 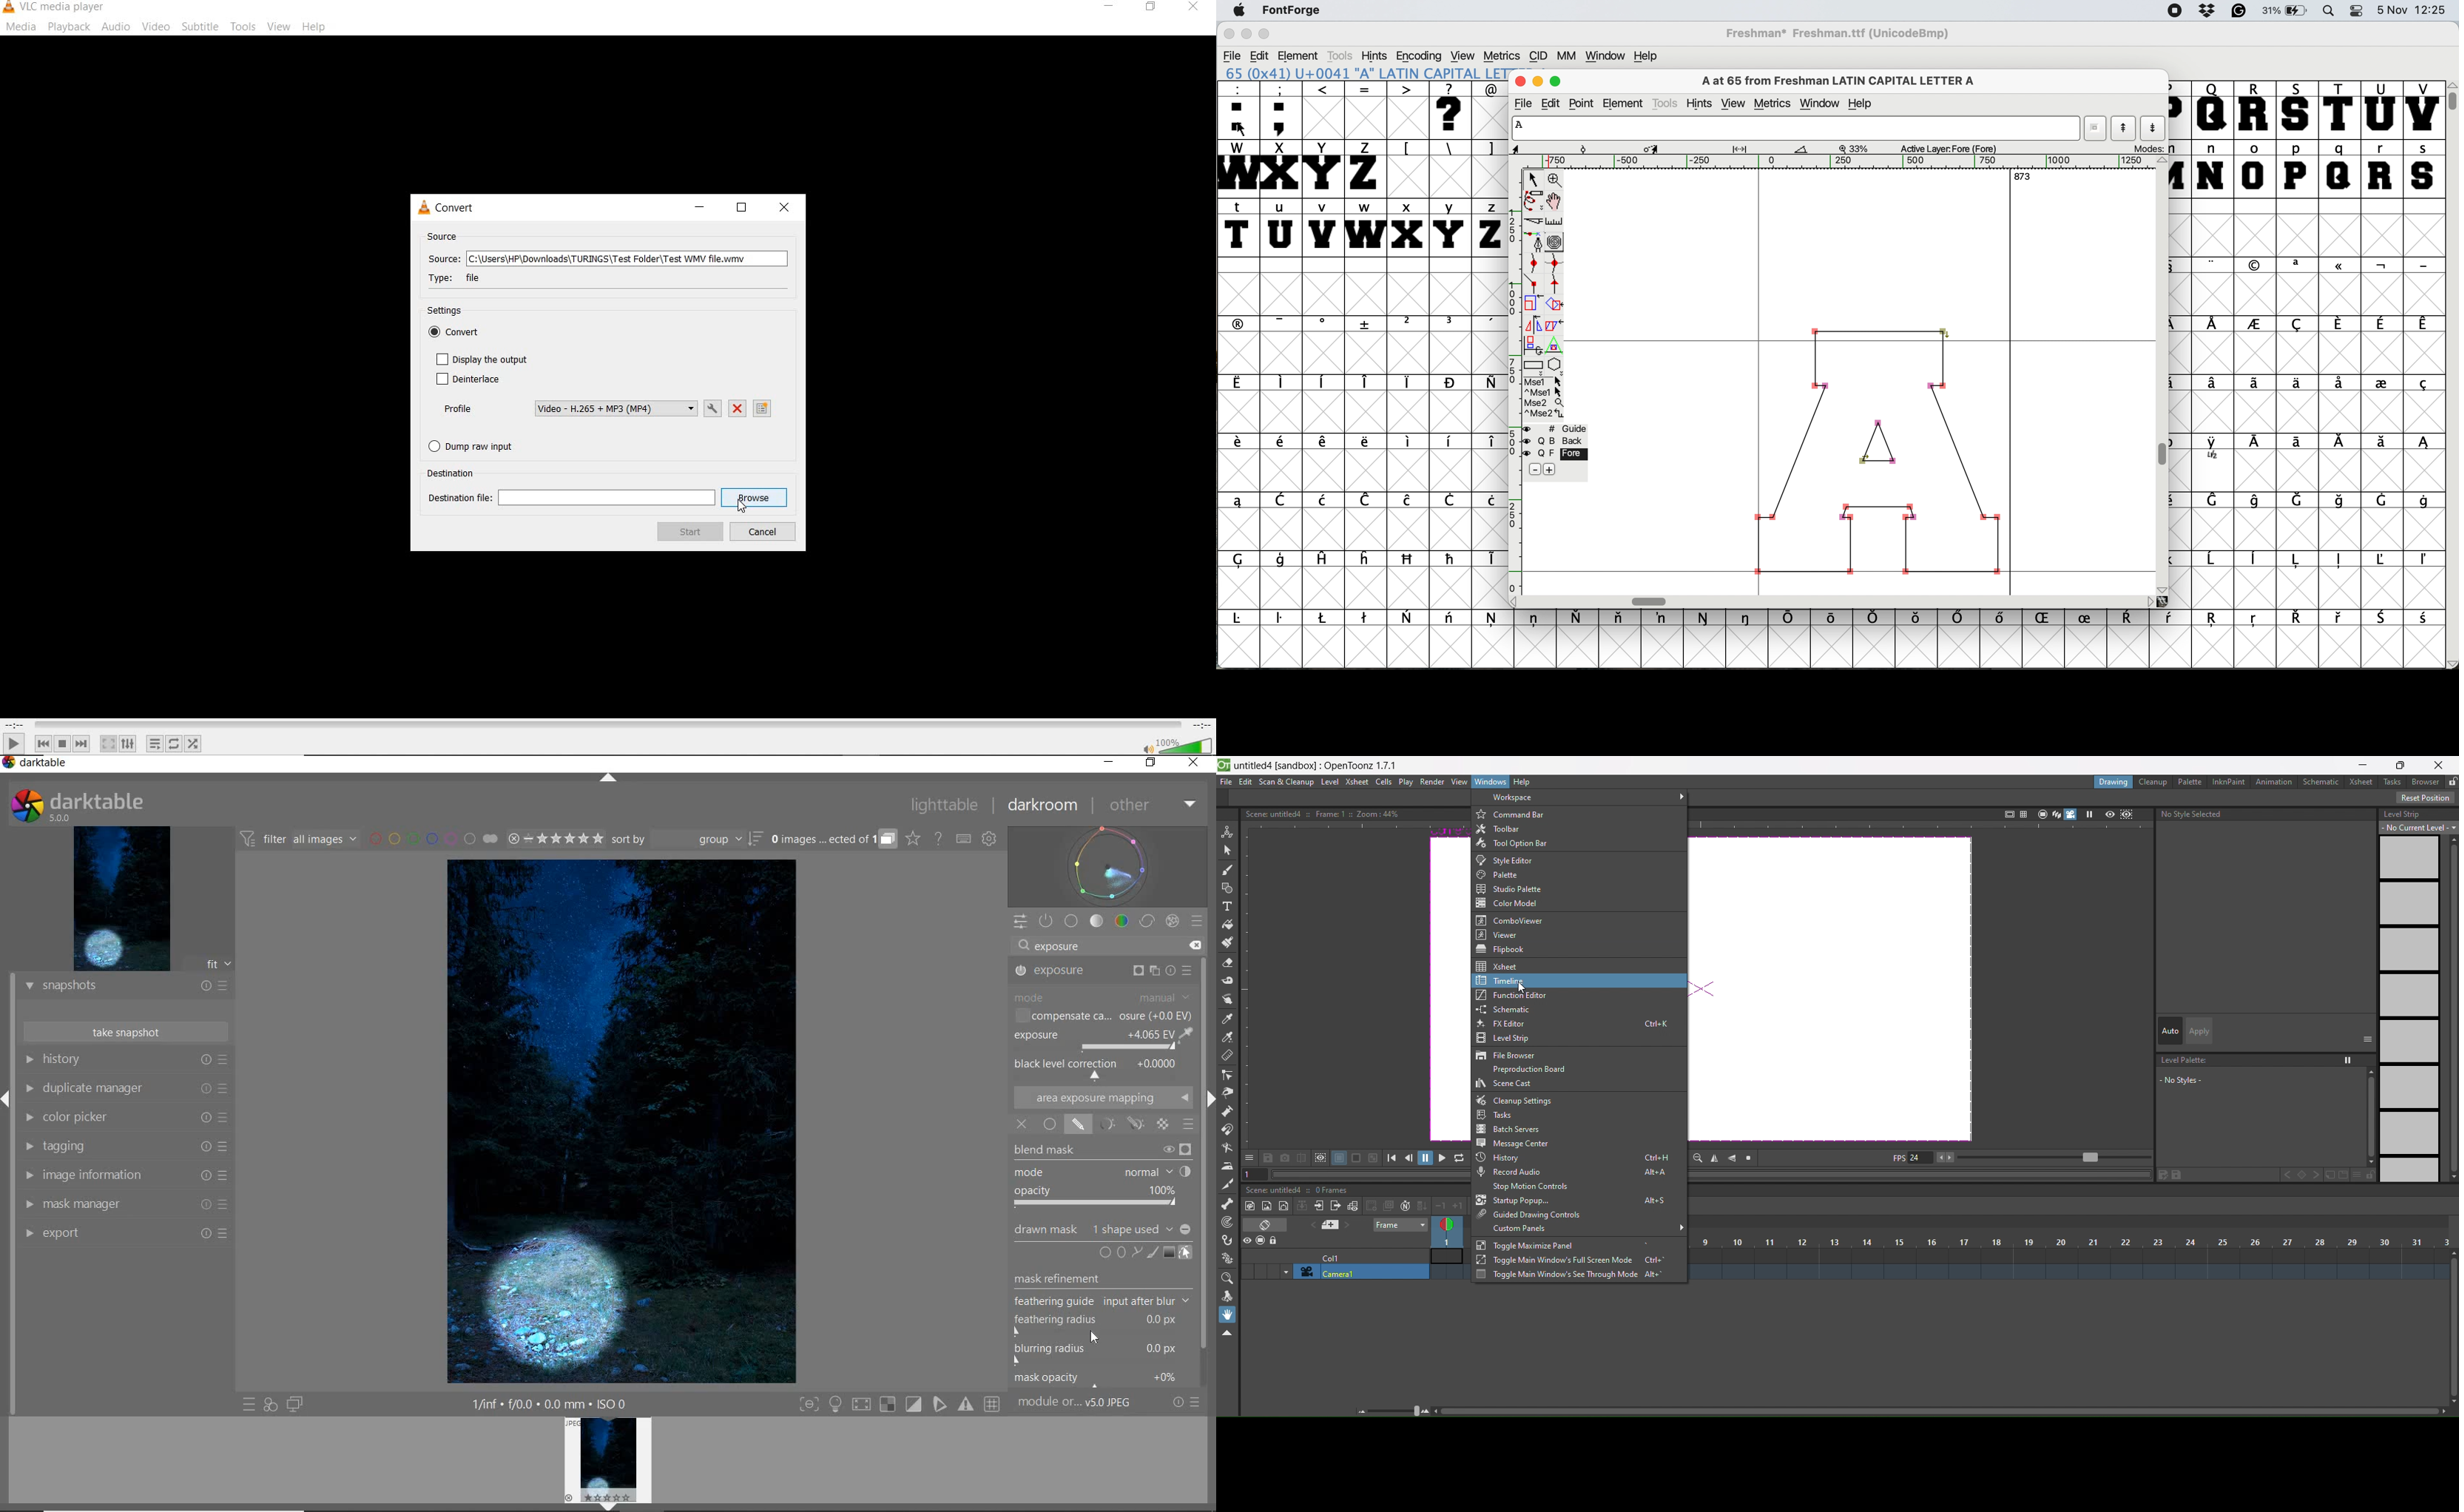 I want to click on r, so click(x=2383, y=169).